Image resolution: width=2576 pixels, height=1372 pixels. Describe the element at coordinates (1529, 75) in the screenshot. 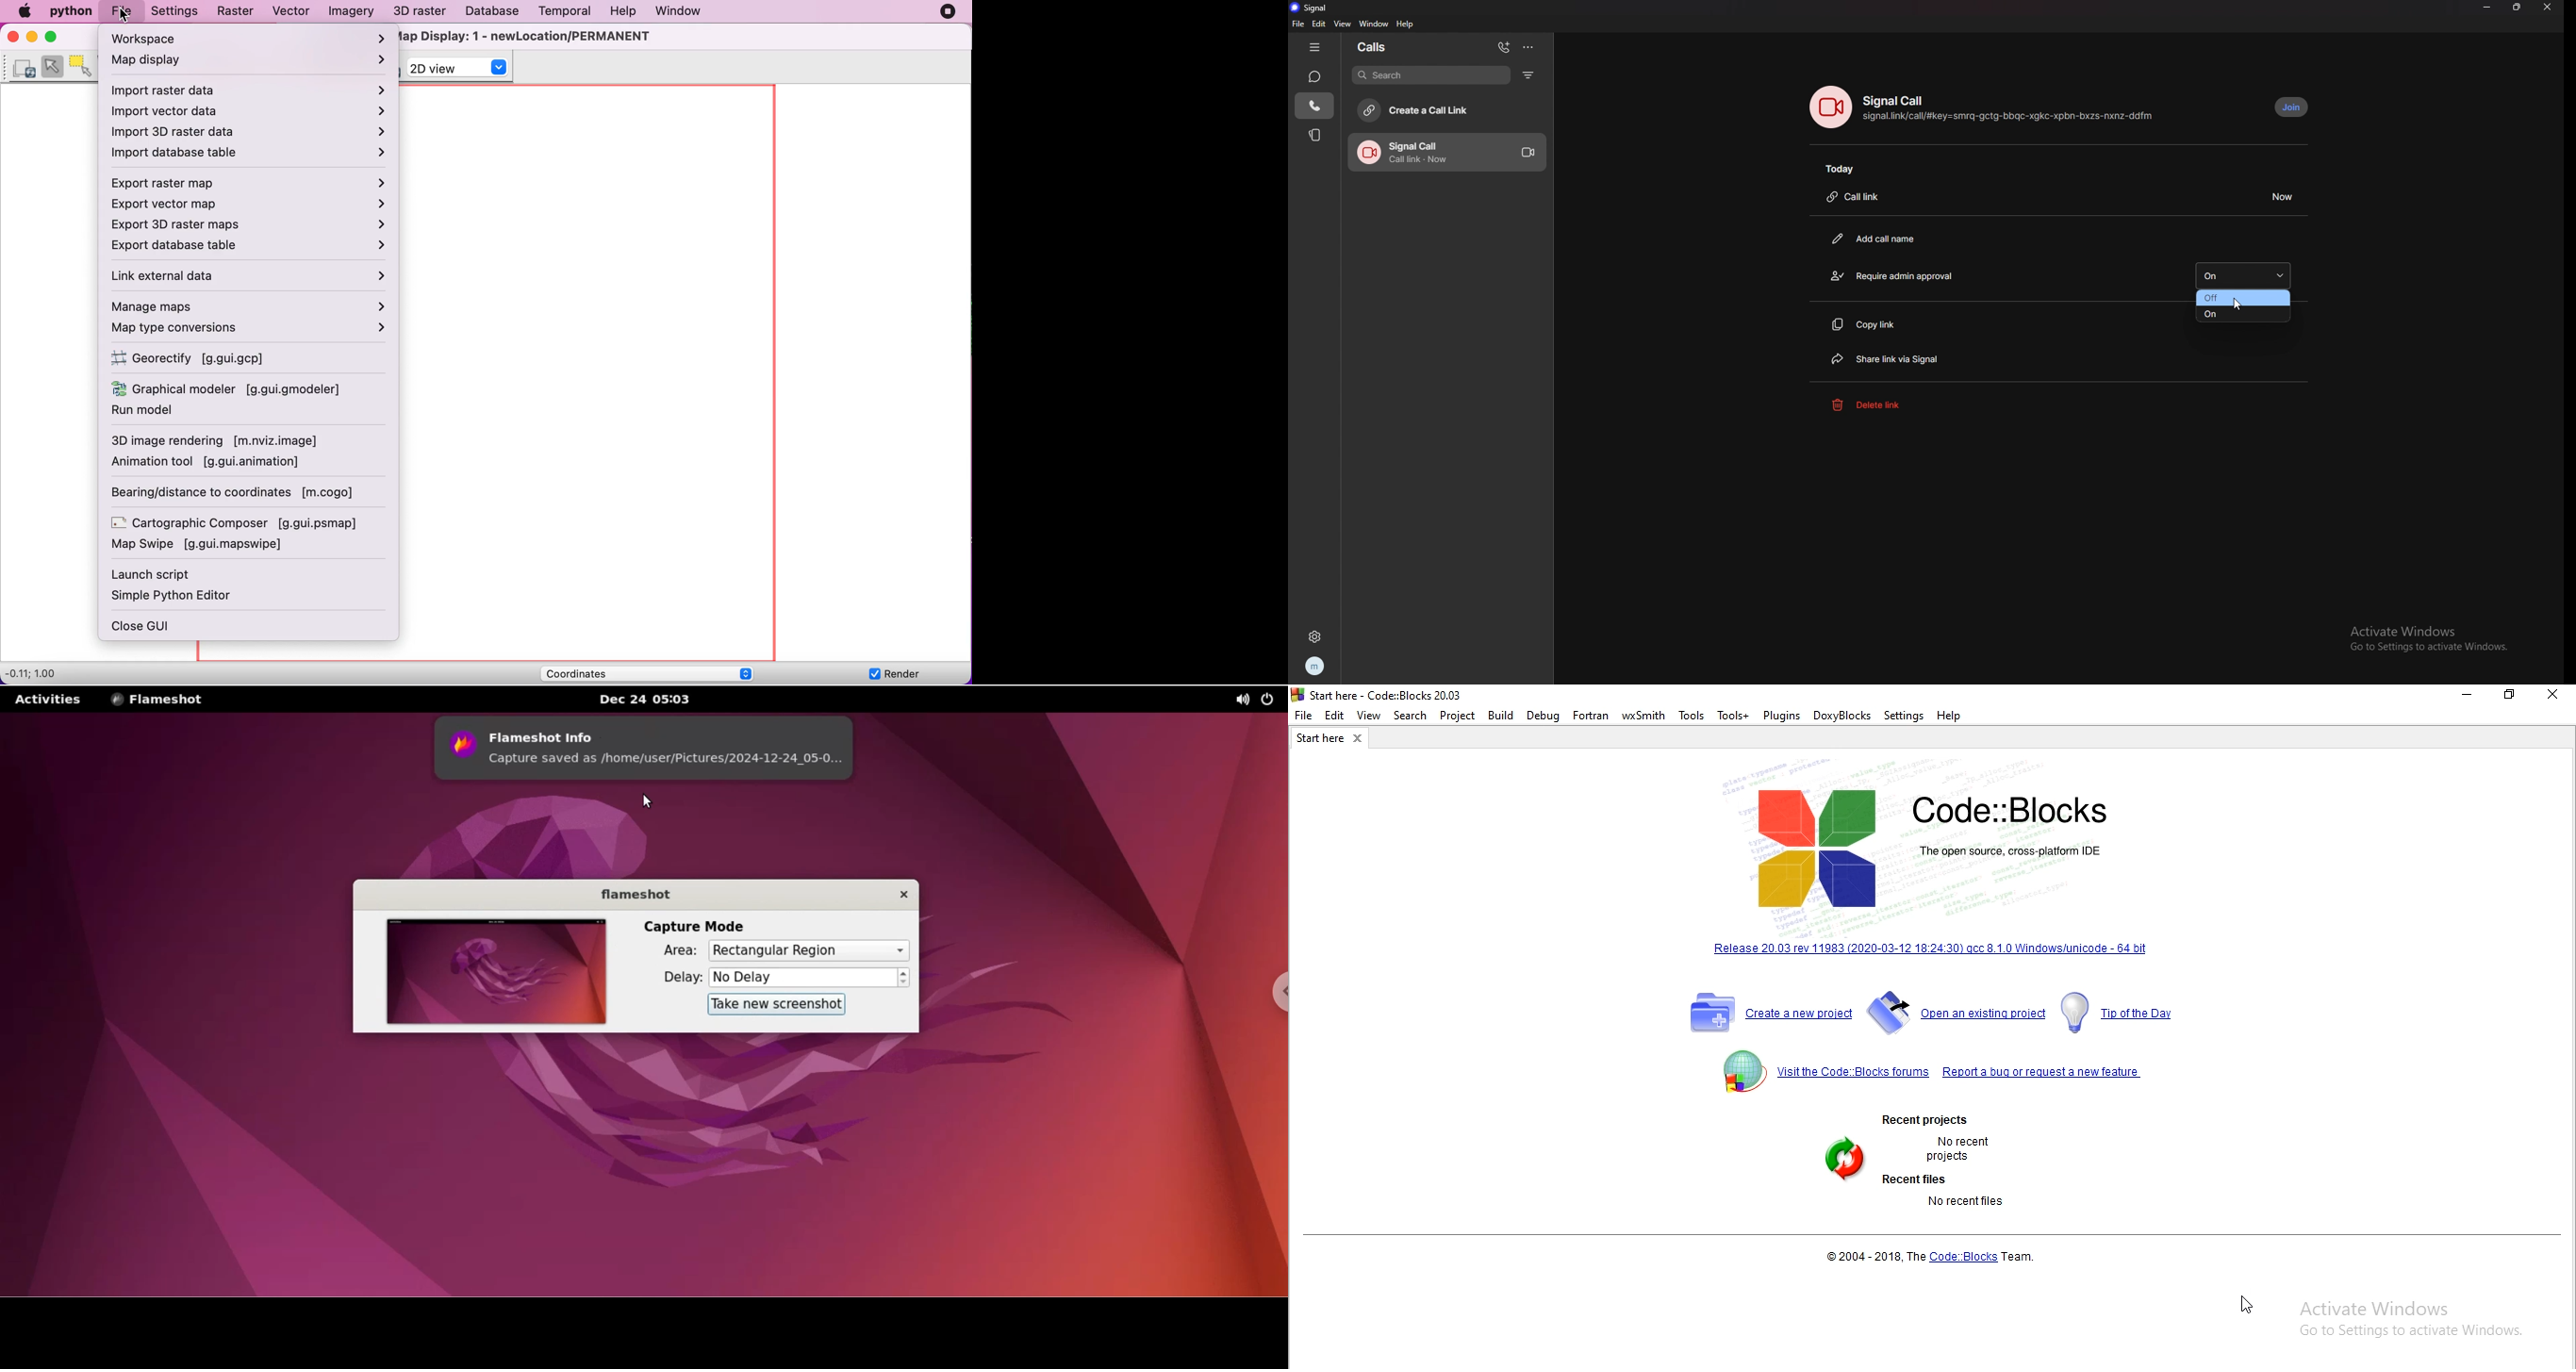

I see `filter` at that location.